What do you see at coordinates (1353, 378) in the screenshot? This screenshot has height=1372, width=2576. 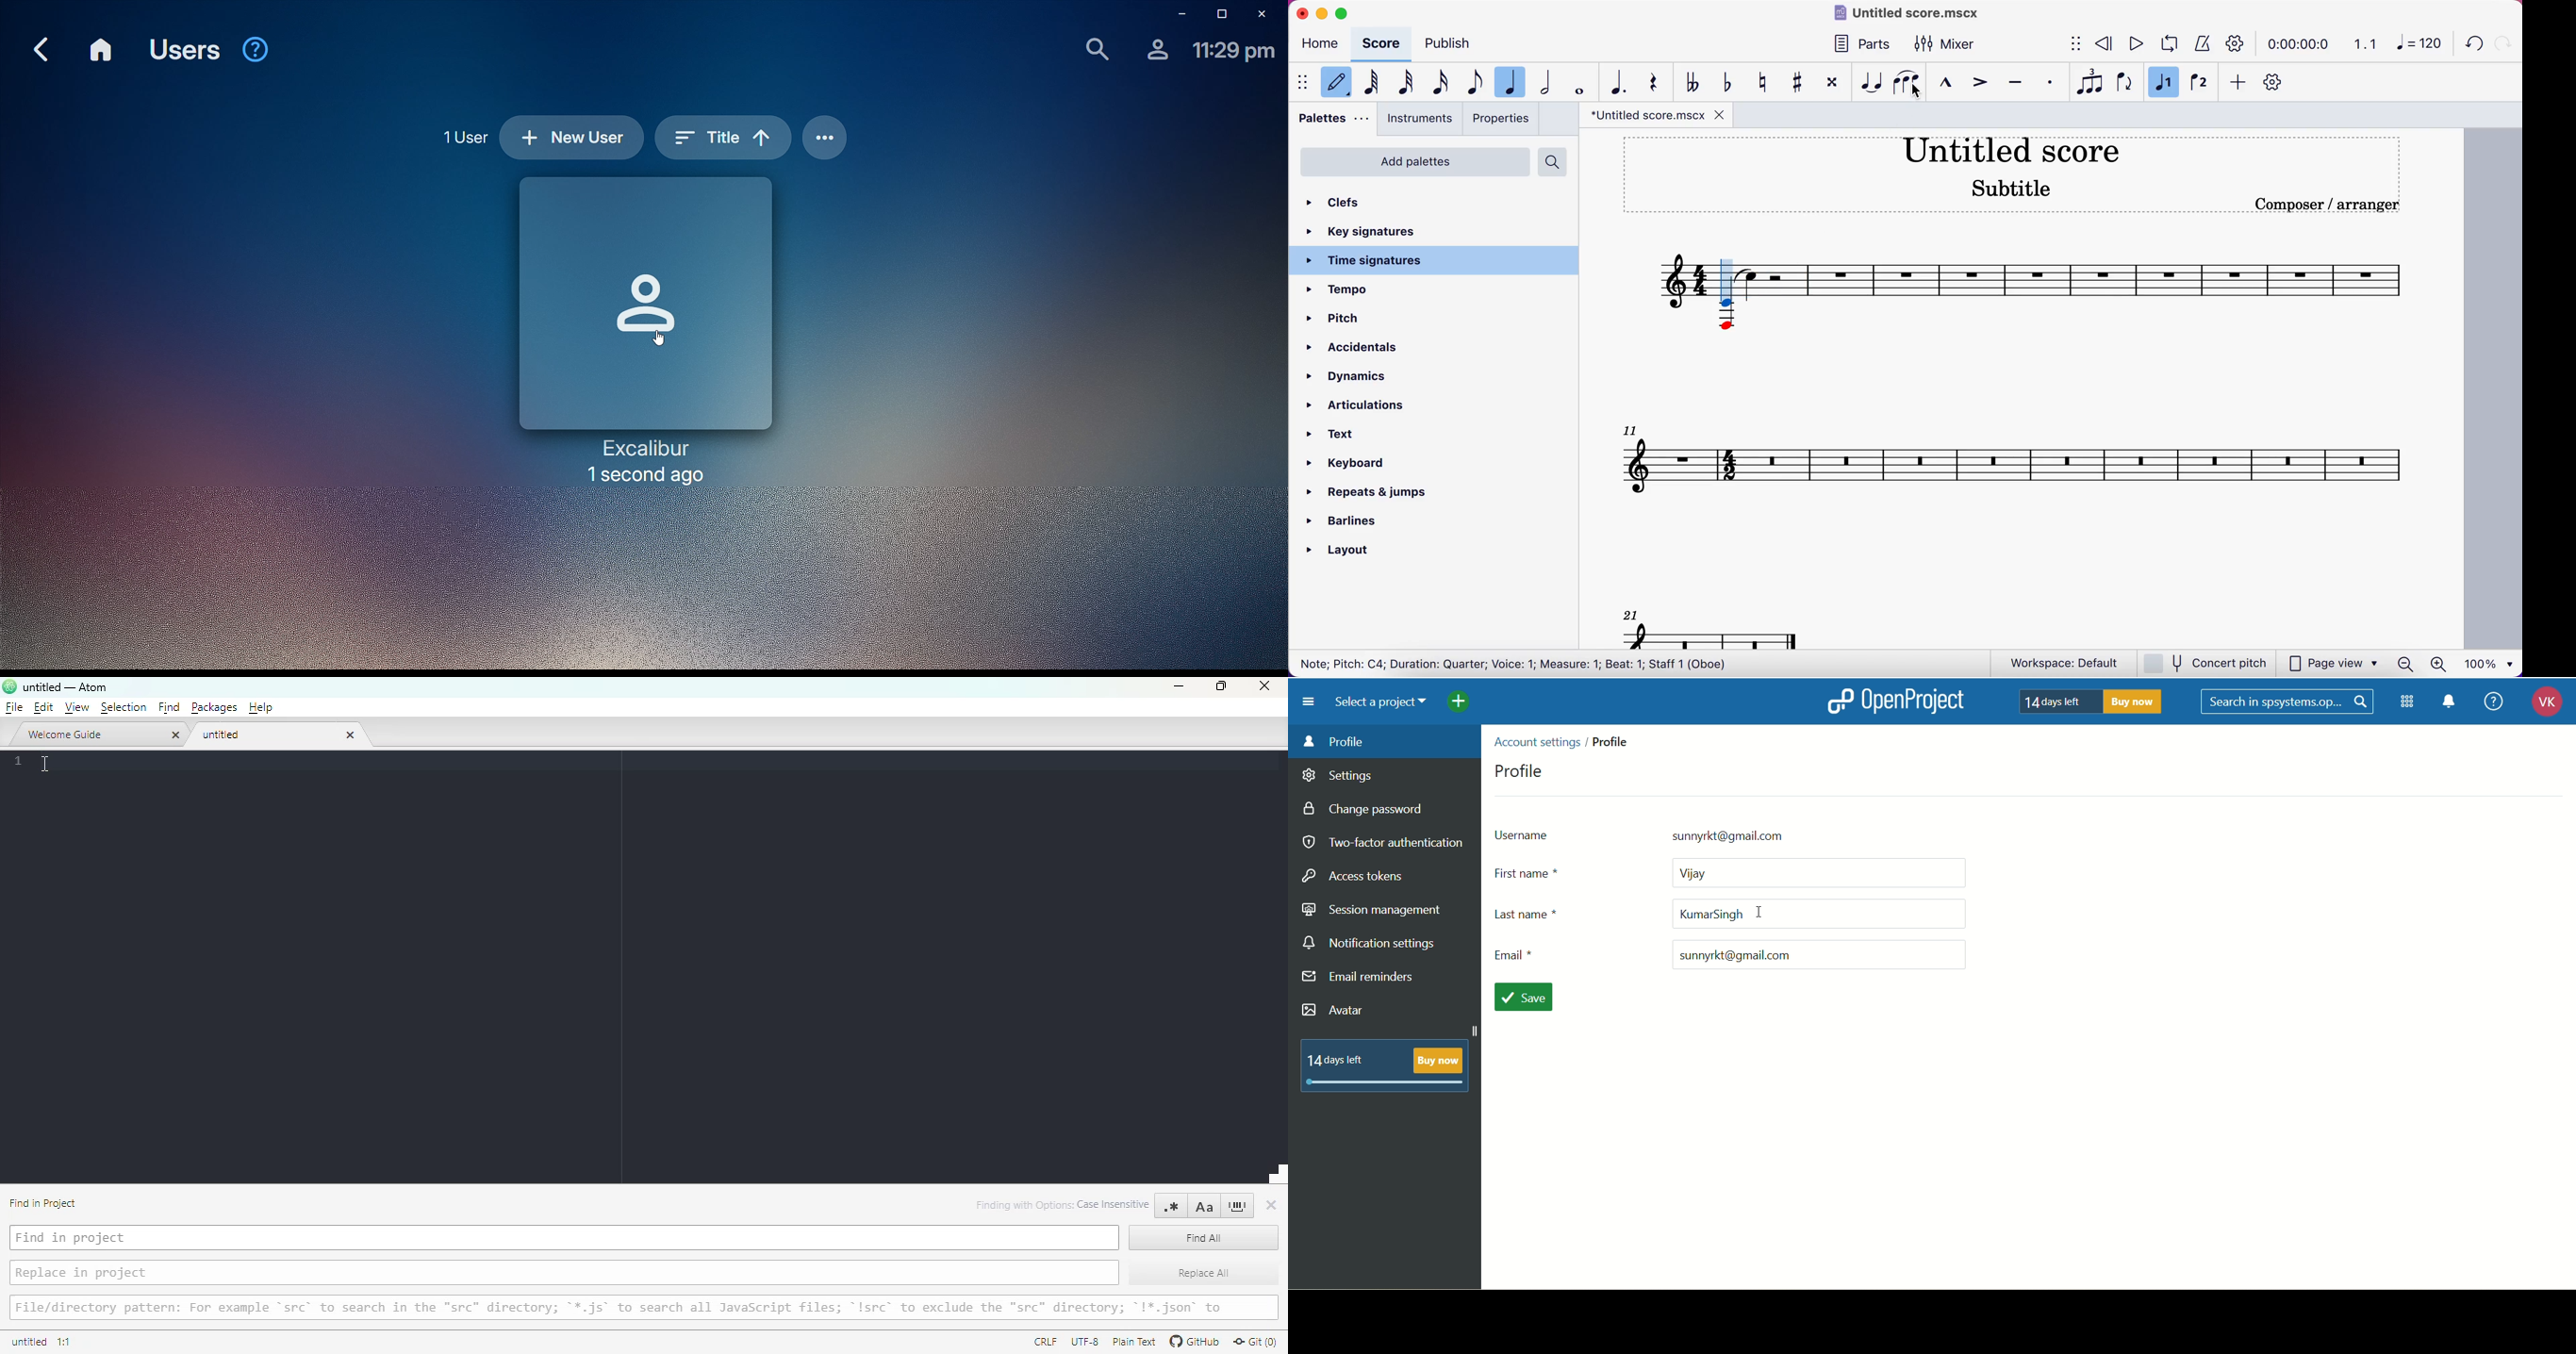 I see `dynamics` at bounding box center [1353, 378].